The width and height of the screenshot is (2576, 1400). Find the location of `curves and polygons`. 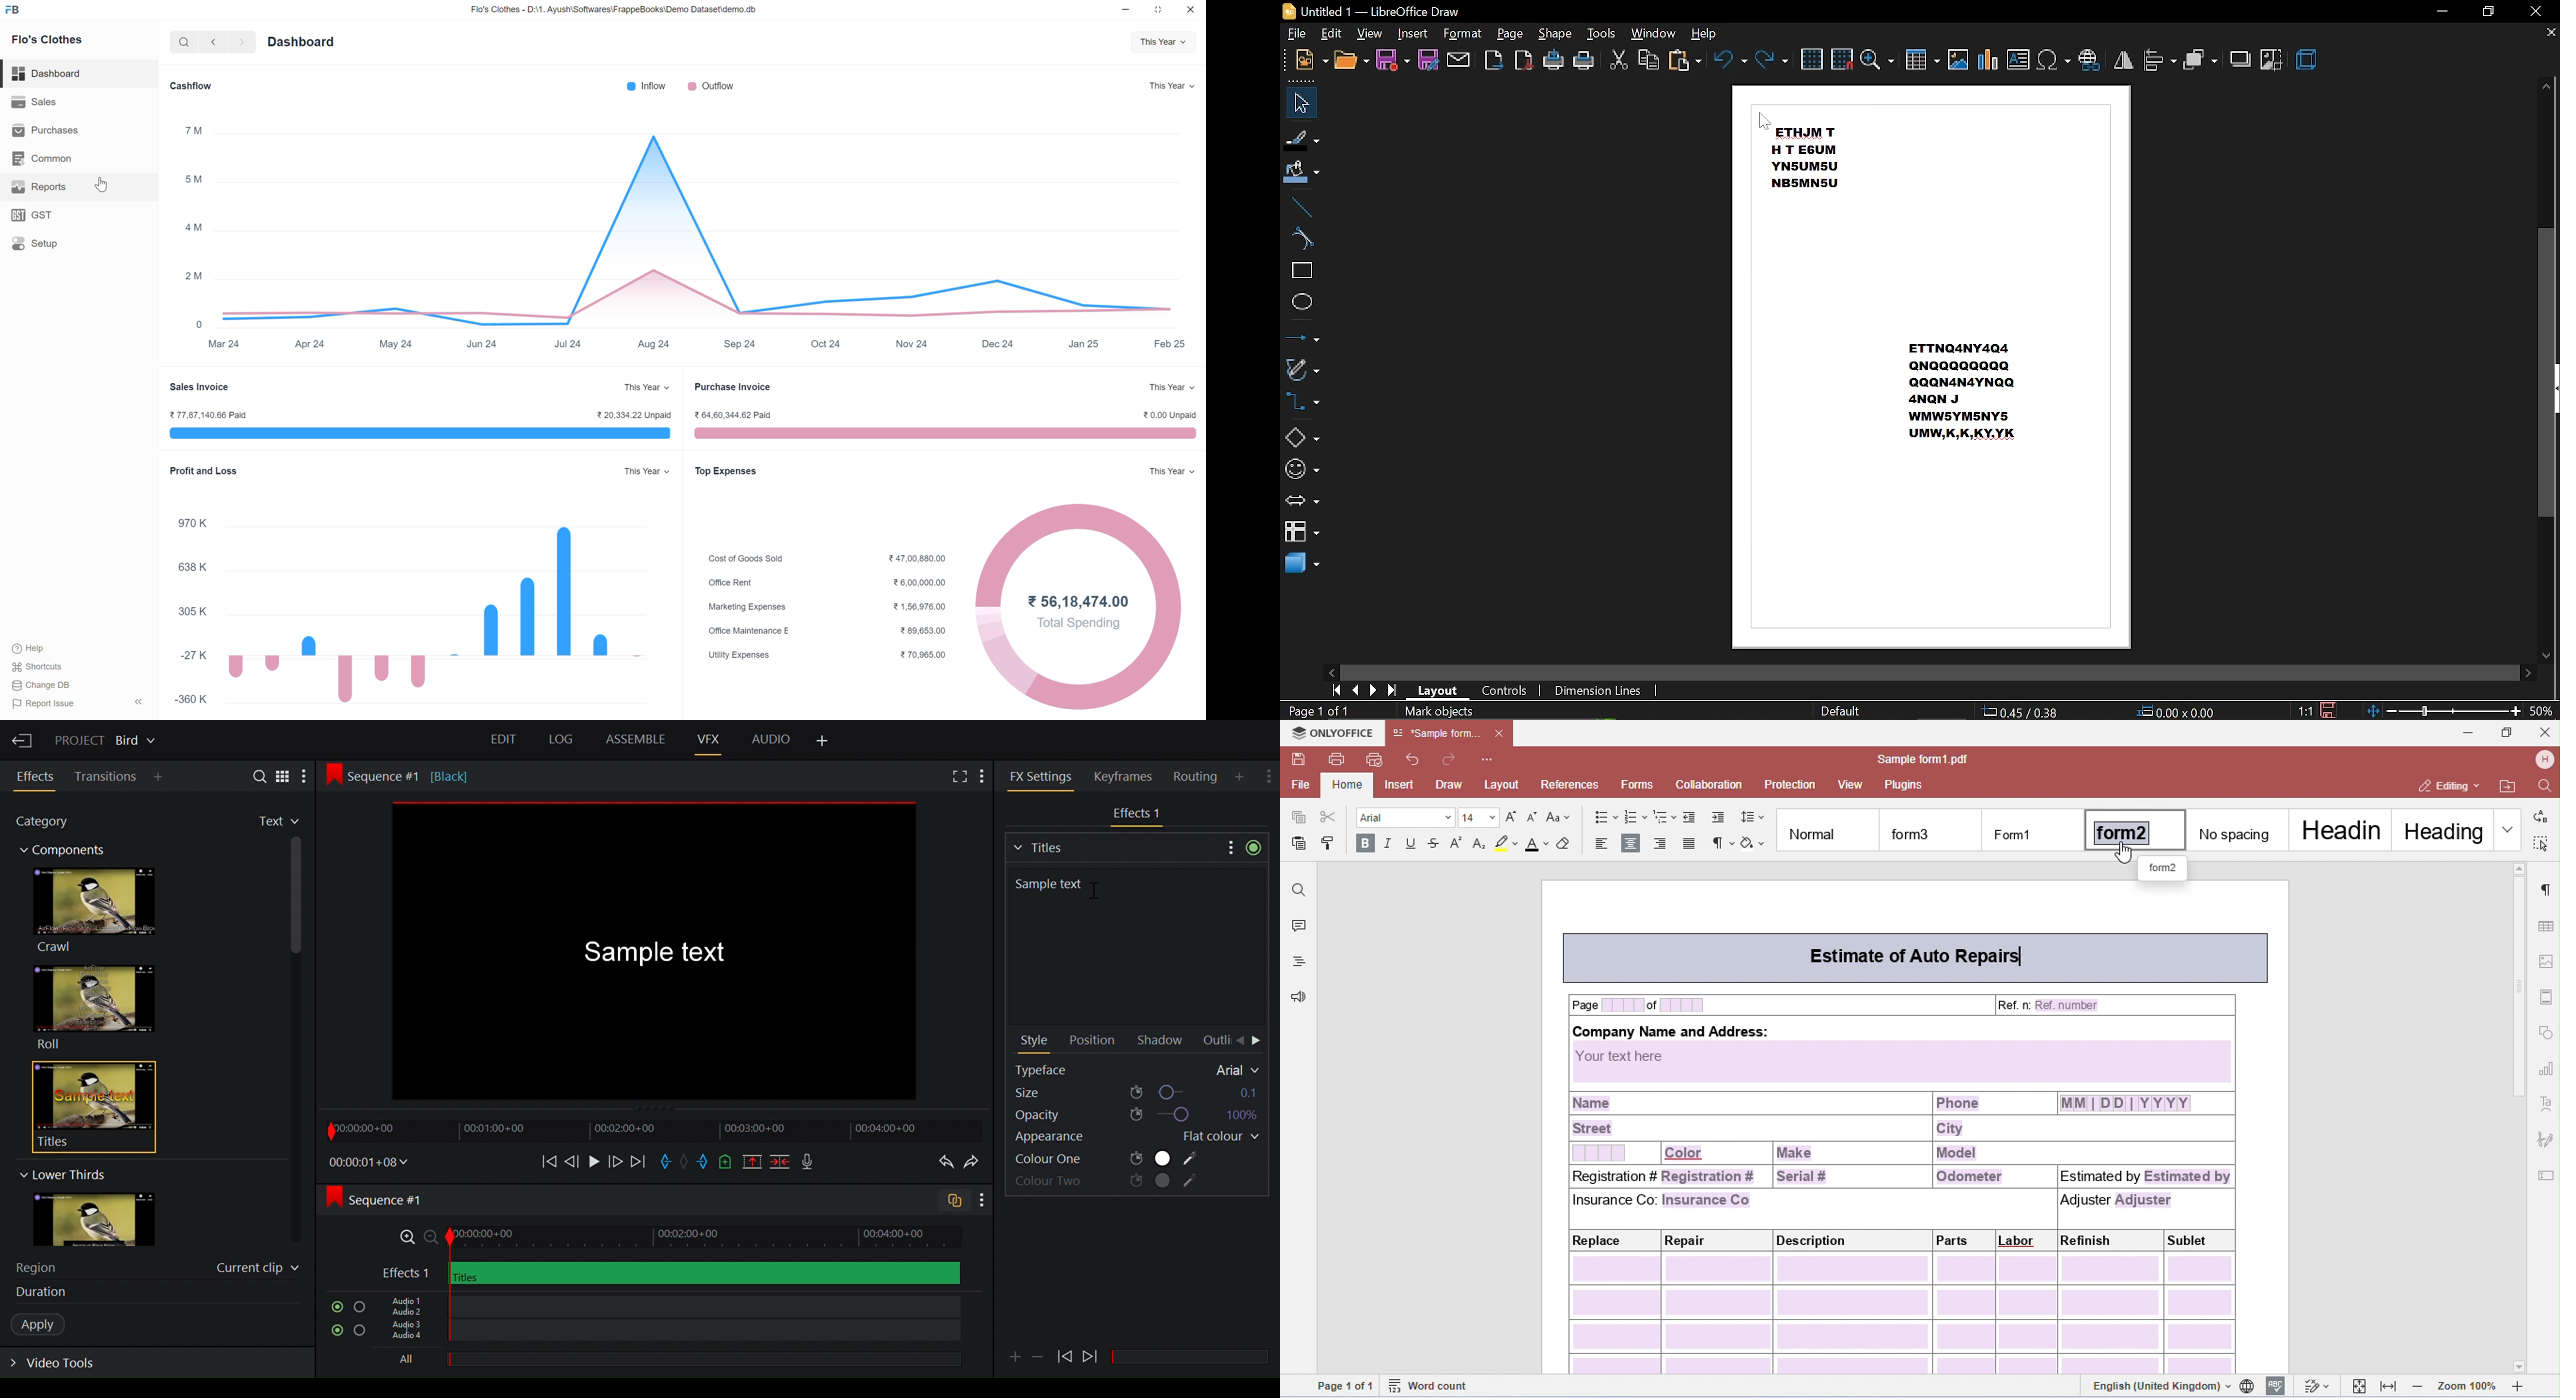

curves and polygons is located at coordinates (1304, 369).